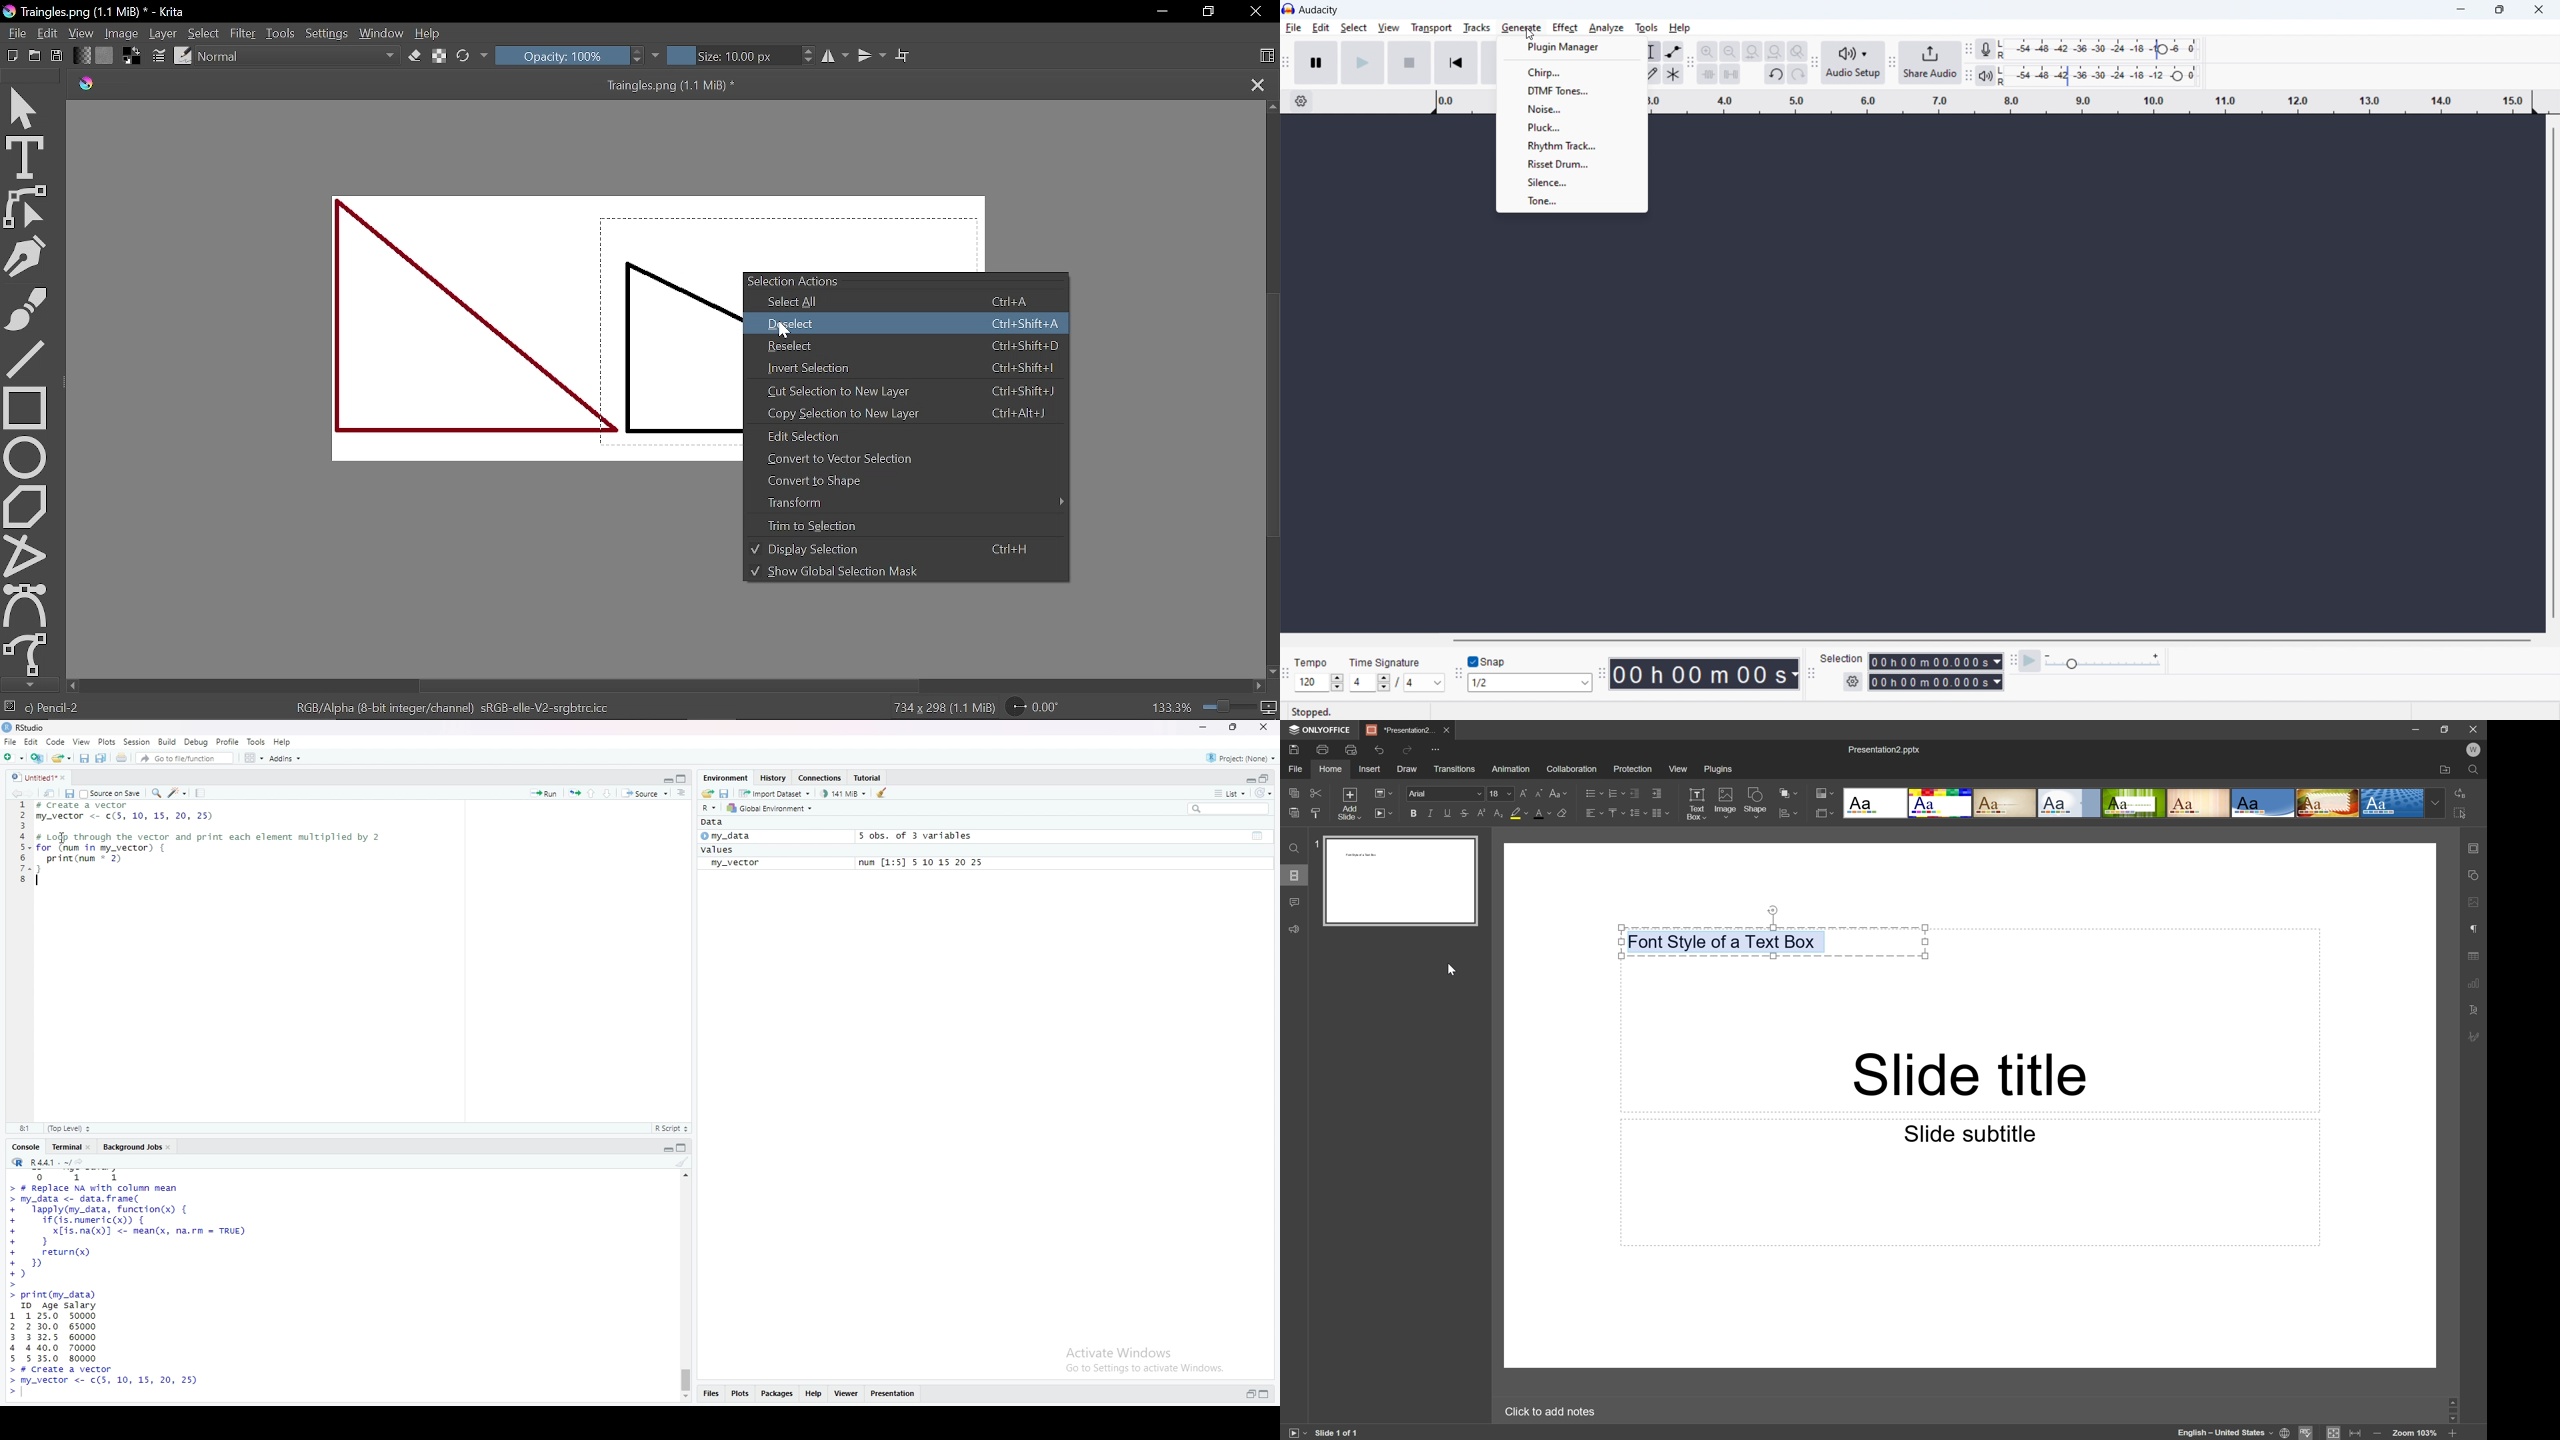 The height and width of the screenshot is (1456, 2576). I want to click on view the current working directory, so click(83, 1163).